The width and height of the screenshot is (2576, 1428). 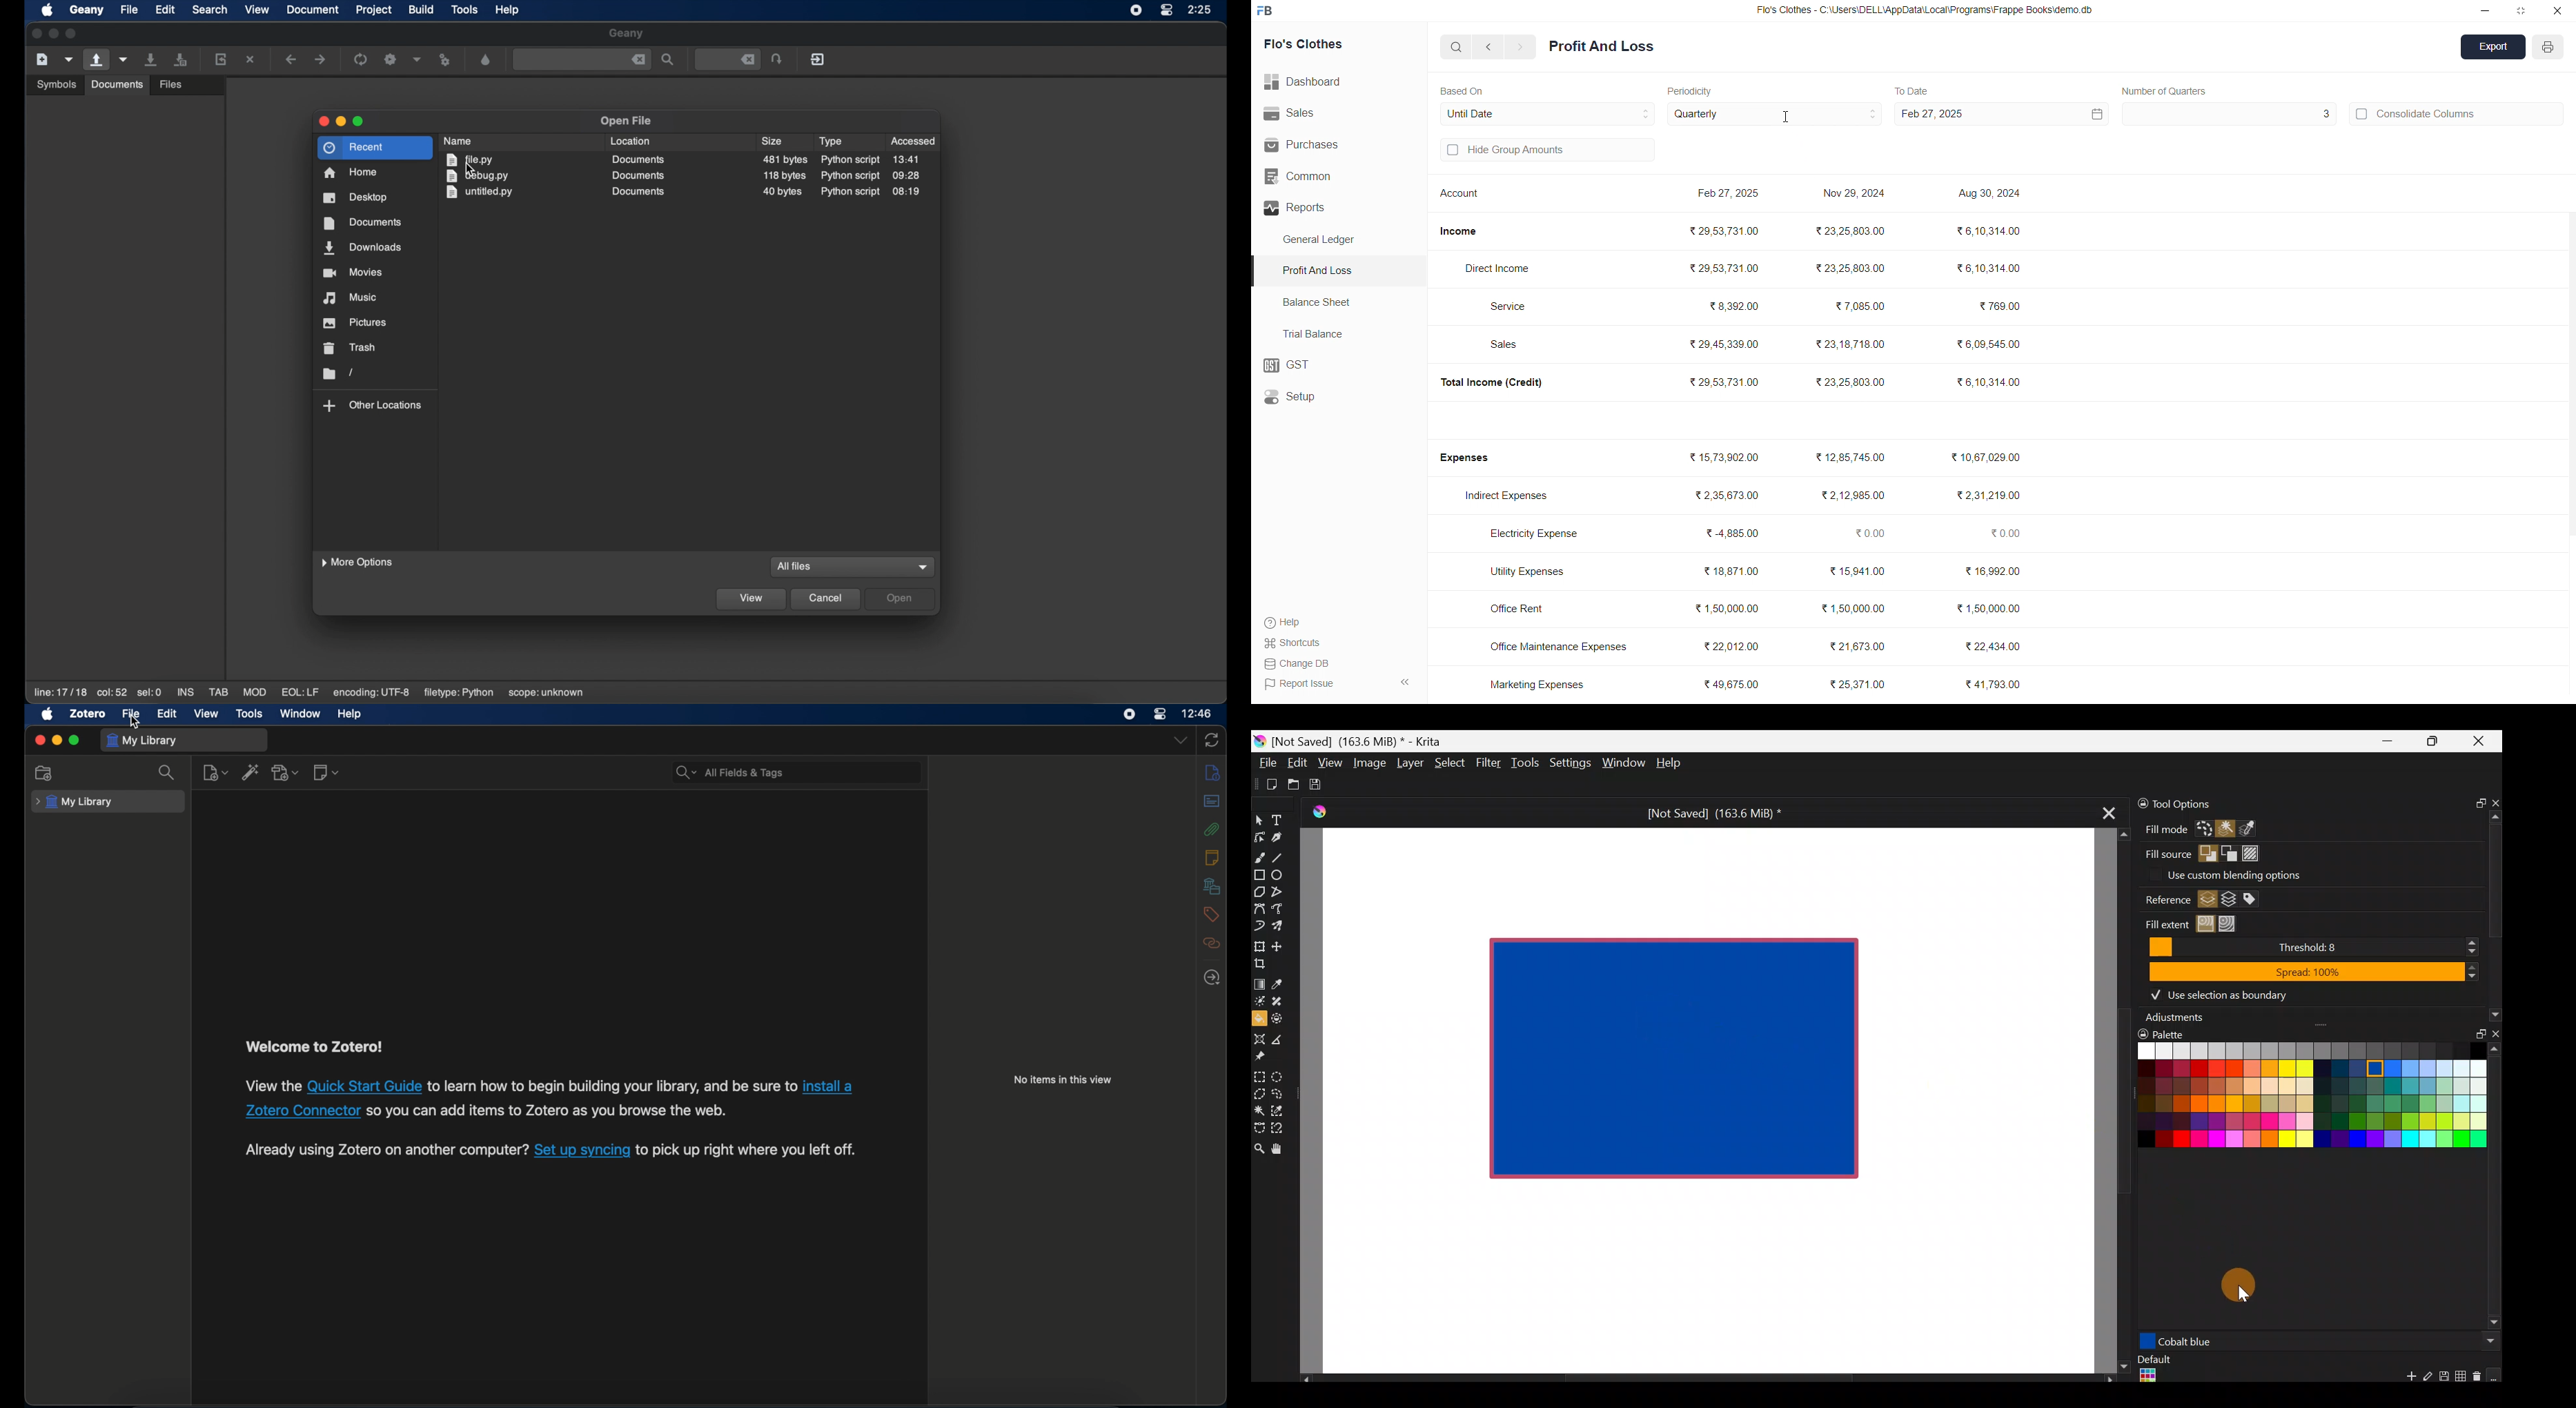 What do you see at coordinates (1859, 645) in the screenshot?
I see `₹21,673.00` at bounding box center [1859, 645].